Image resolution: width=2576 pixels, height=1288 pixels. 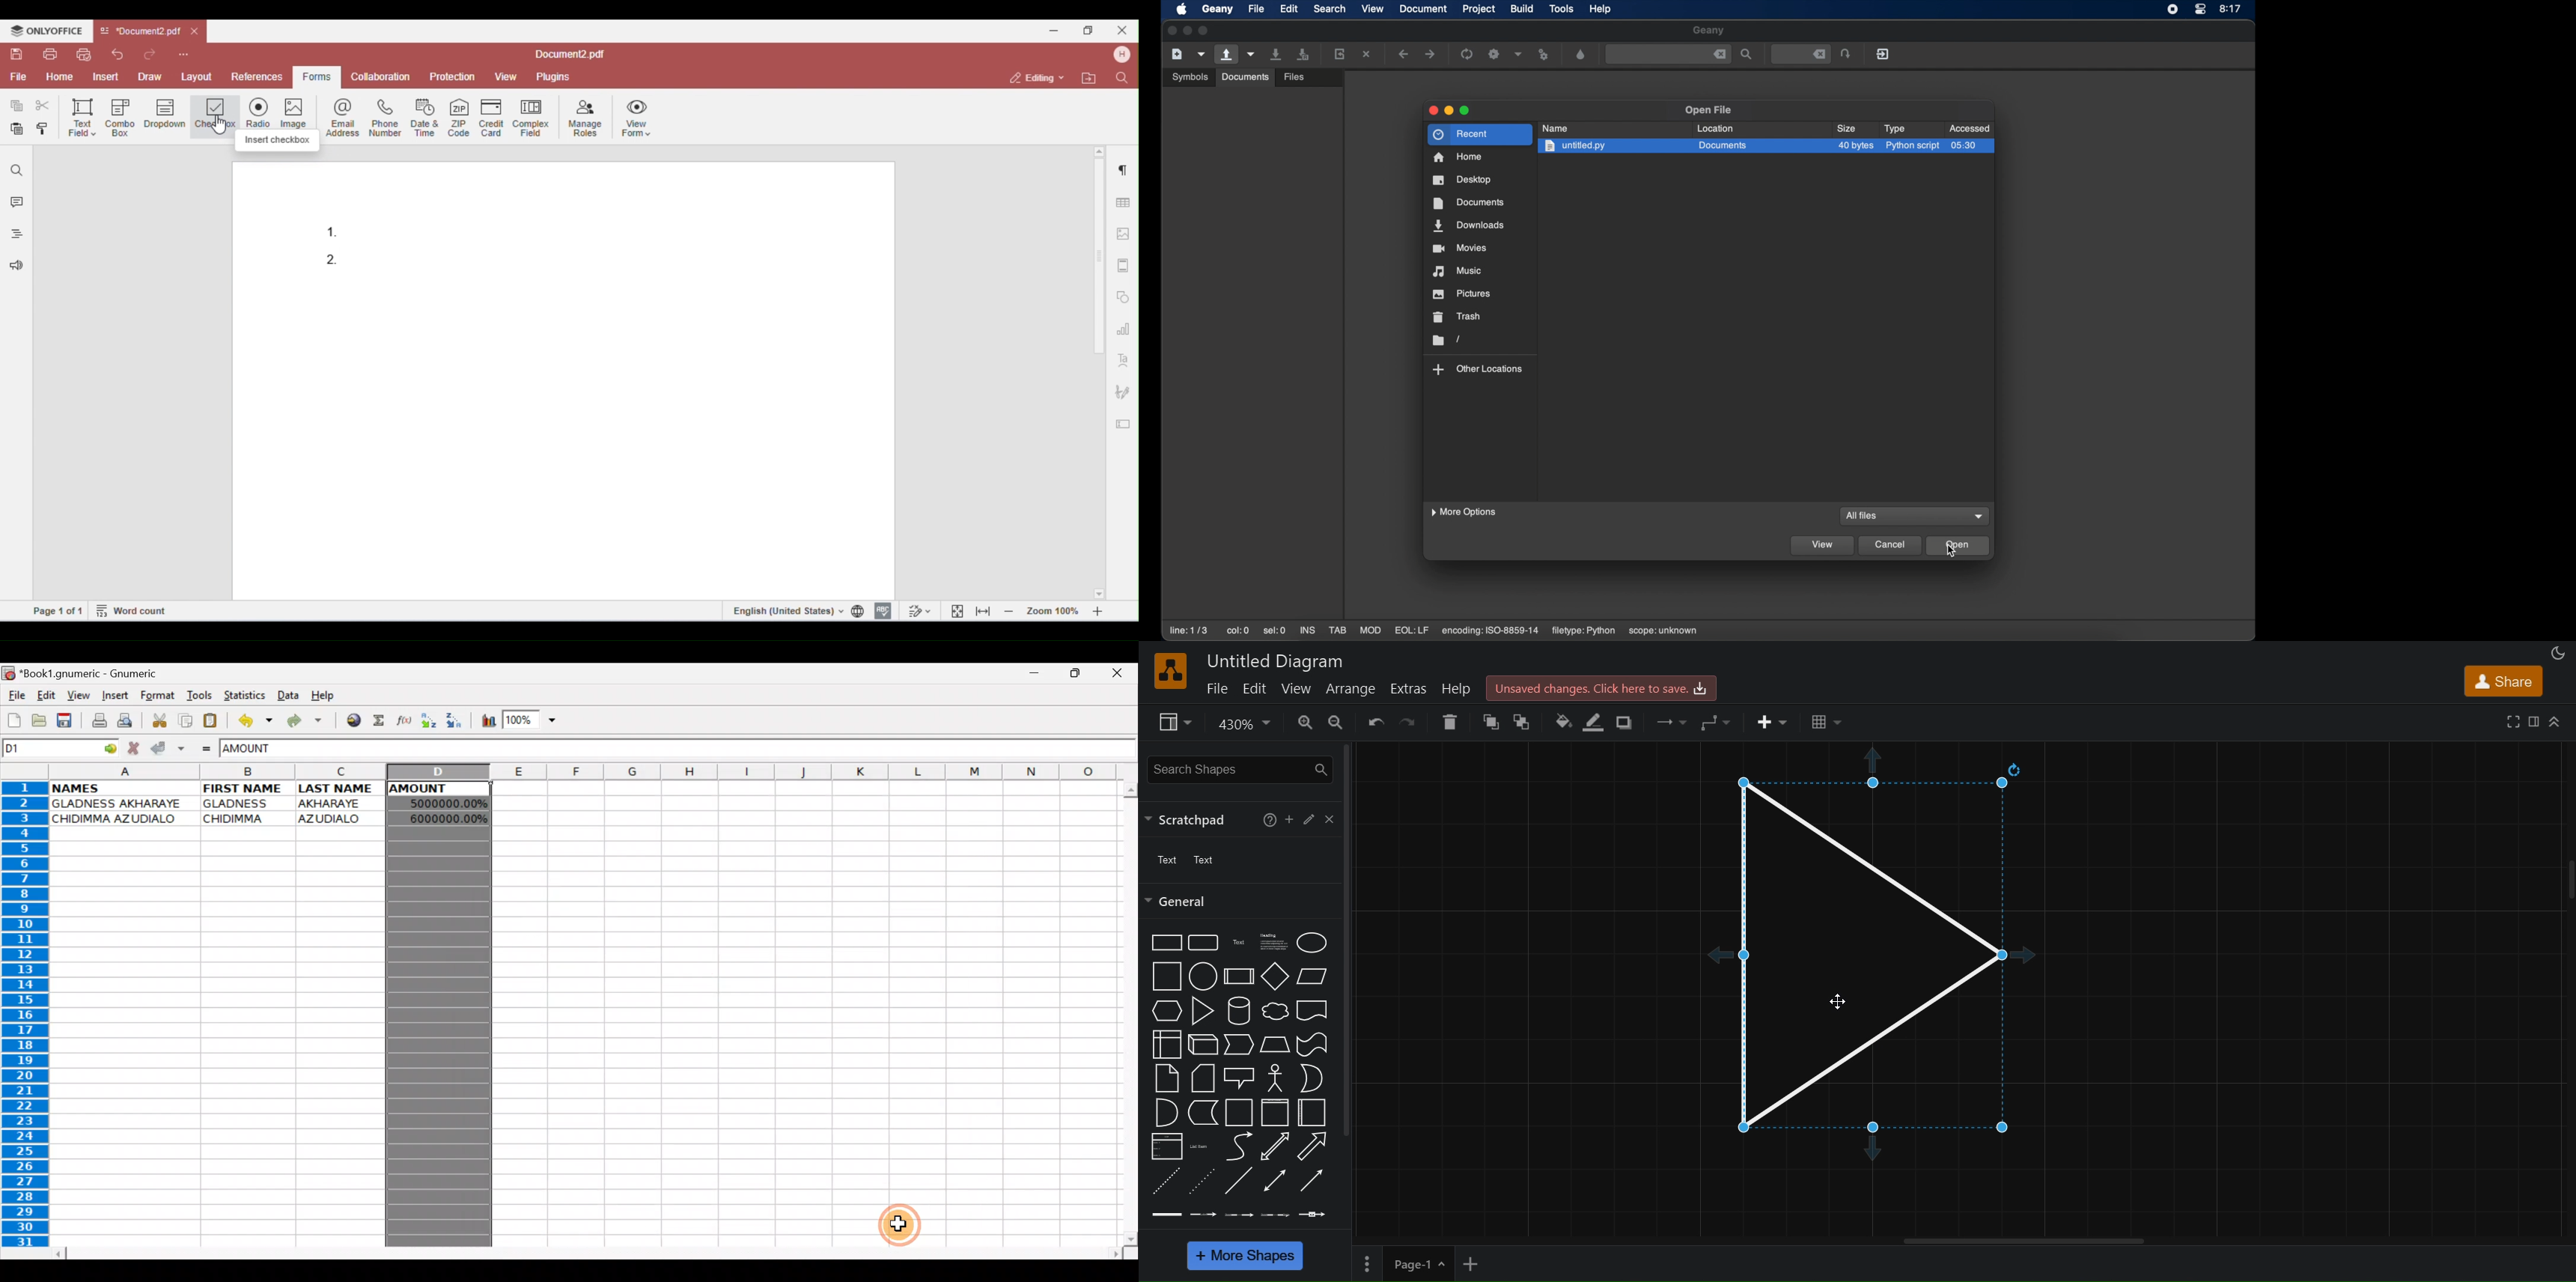 I want to click on hotizontal scroll bar, so click(x=2022, y=1240).